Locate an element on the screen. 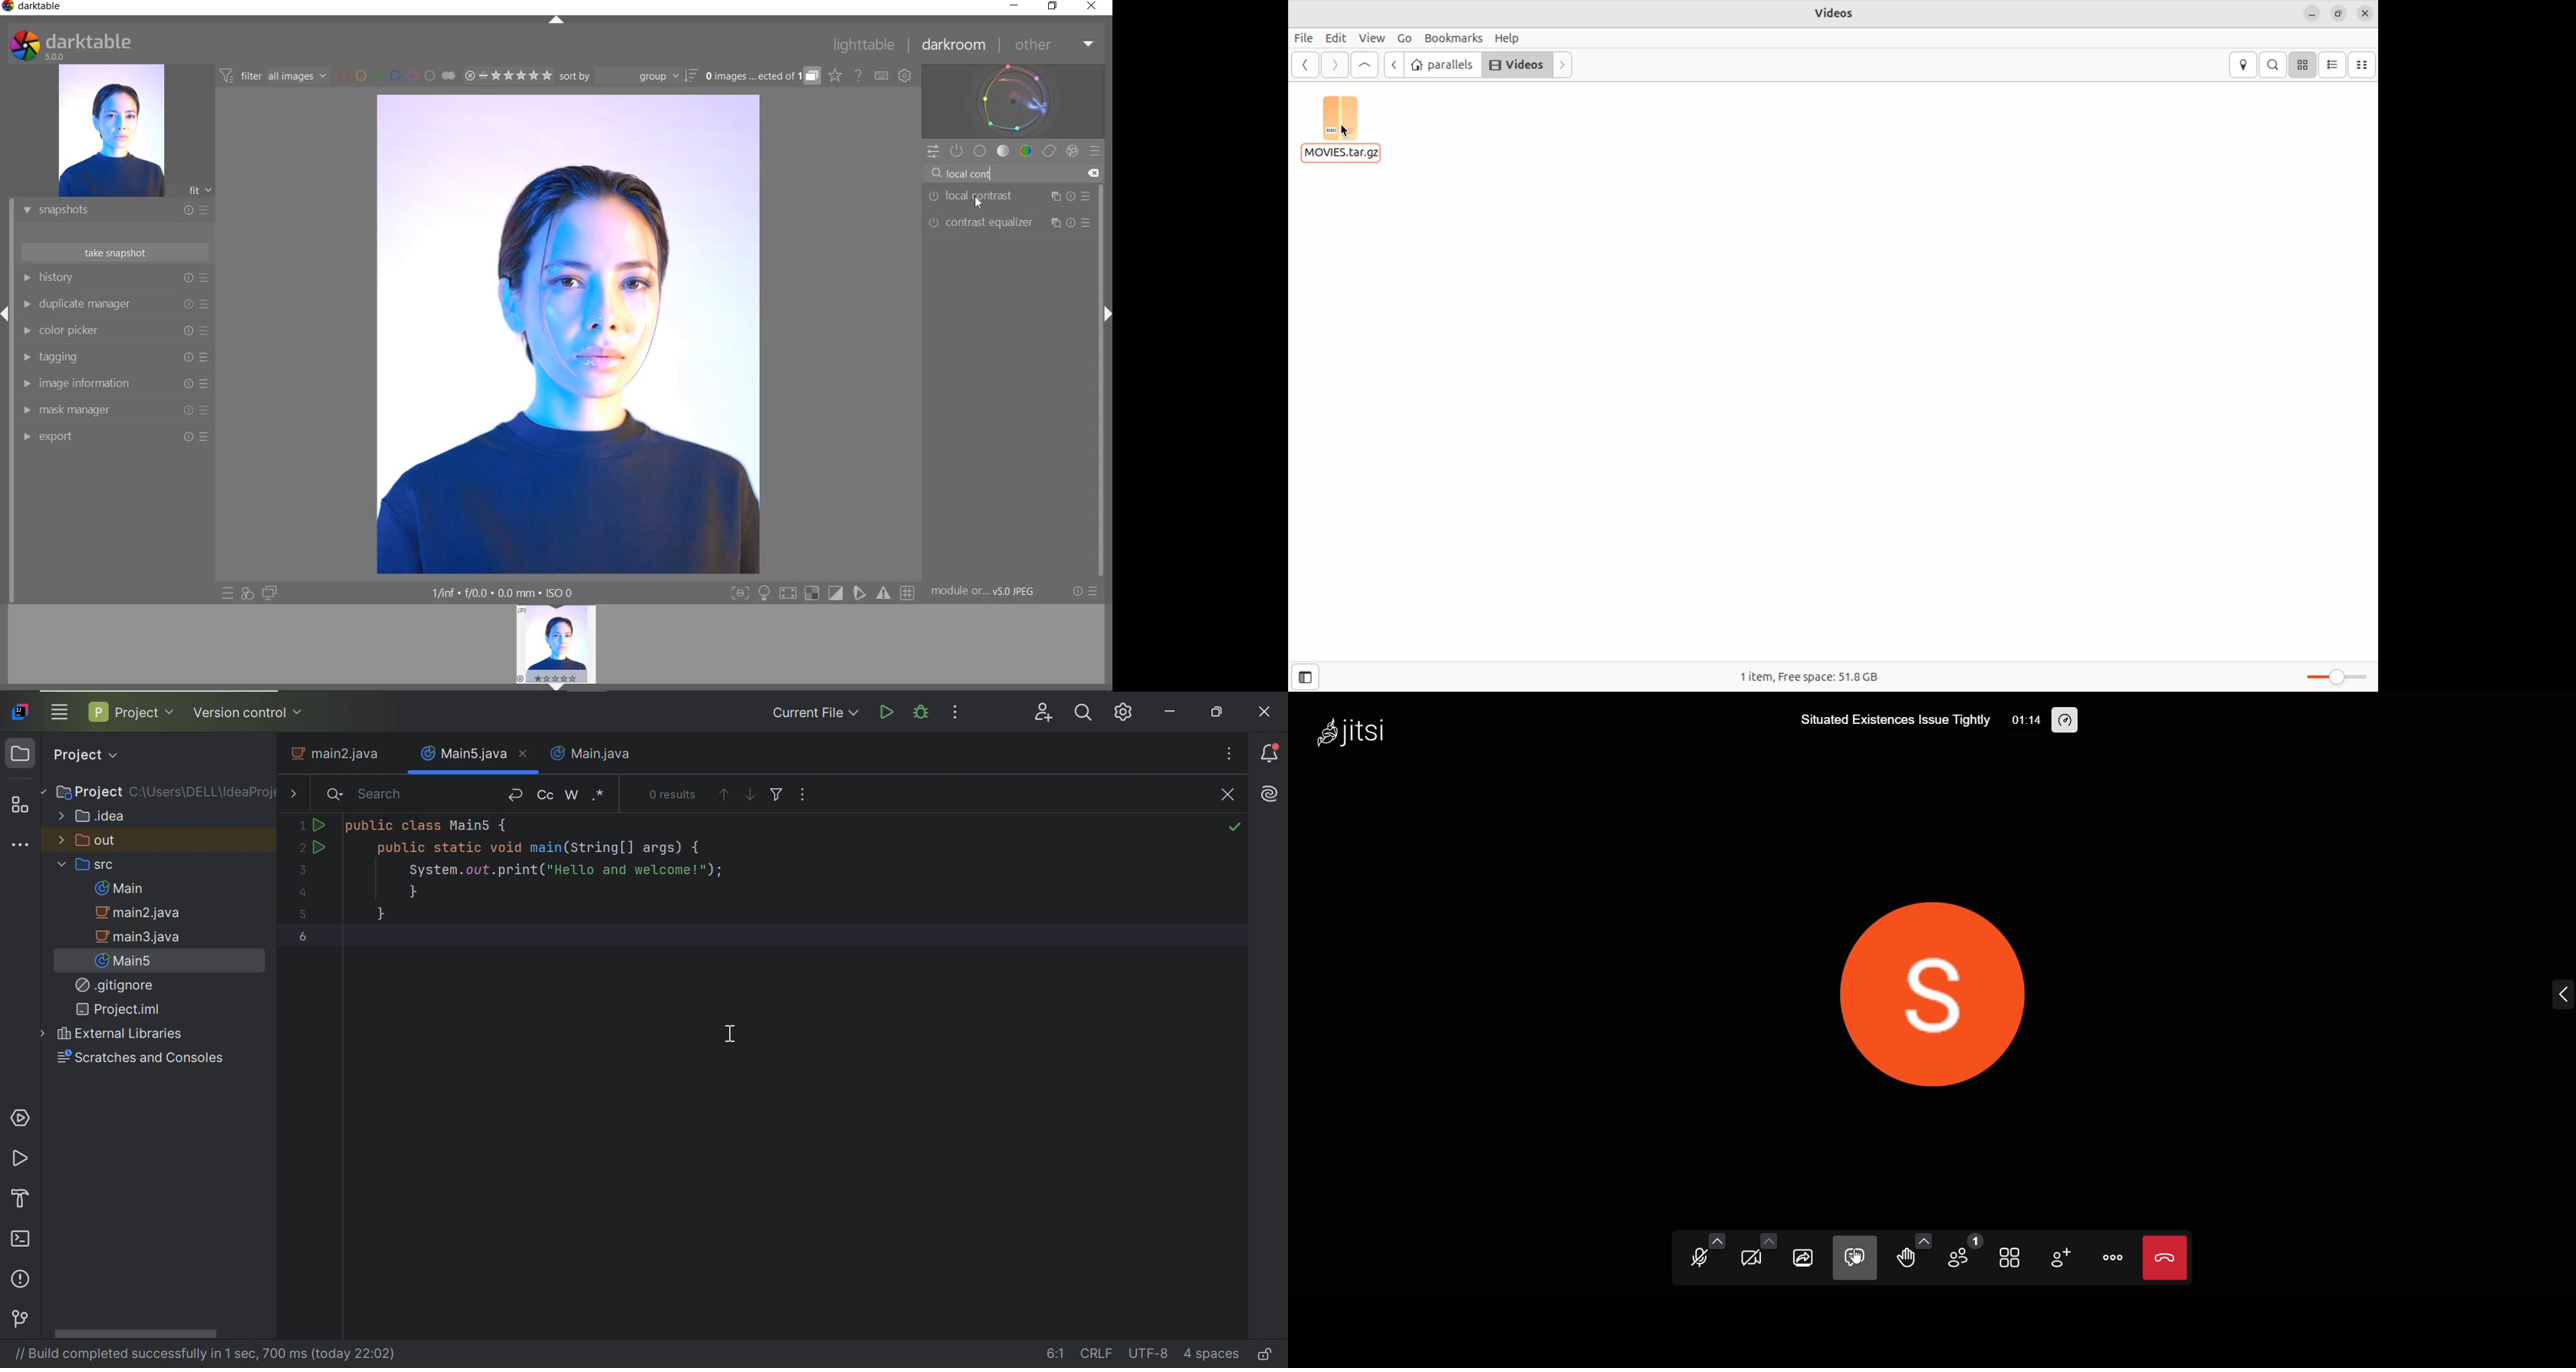  SNAPSHOTS is located at coordinates (110, 211).